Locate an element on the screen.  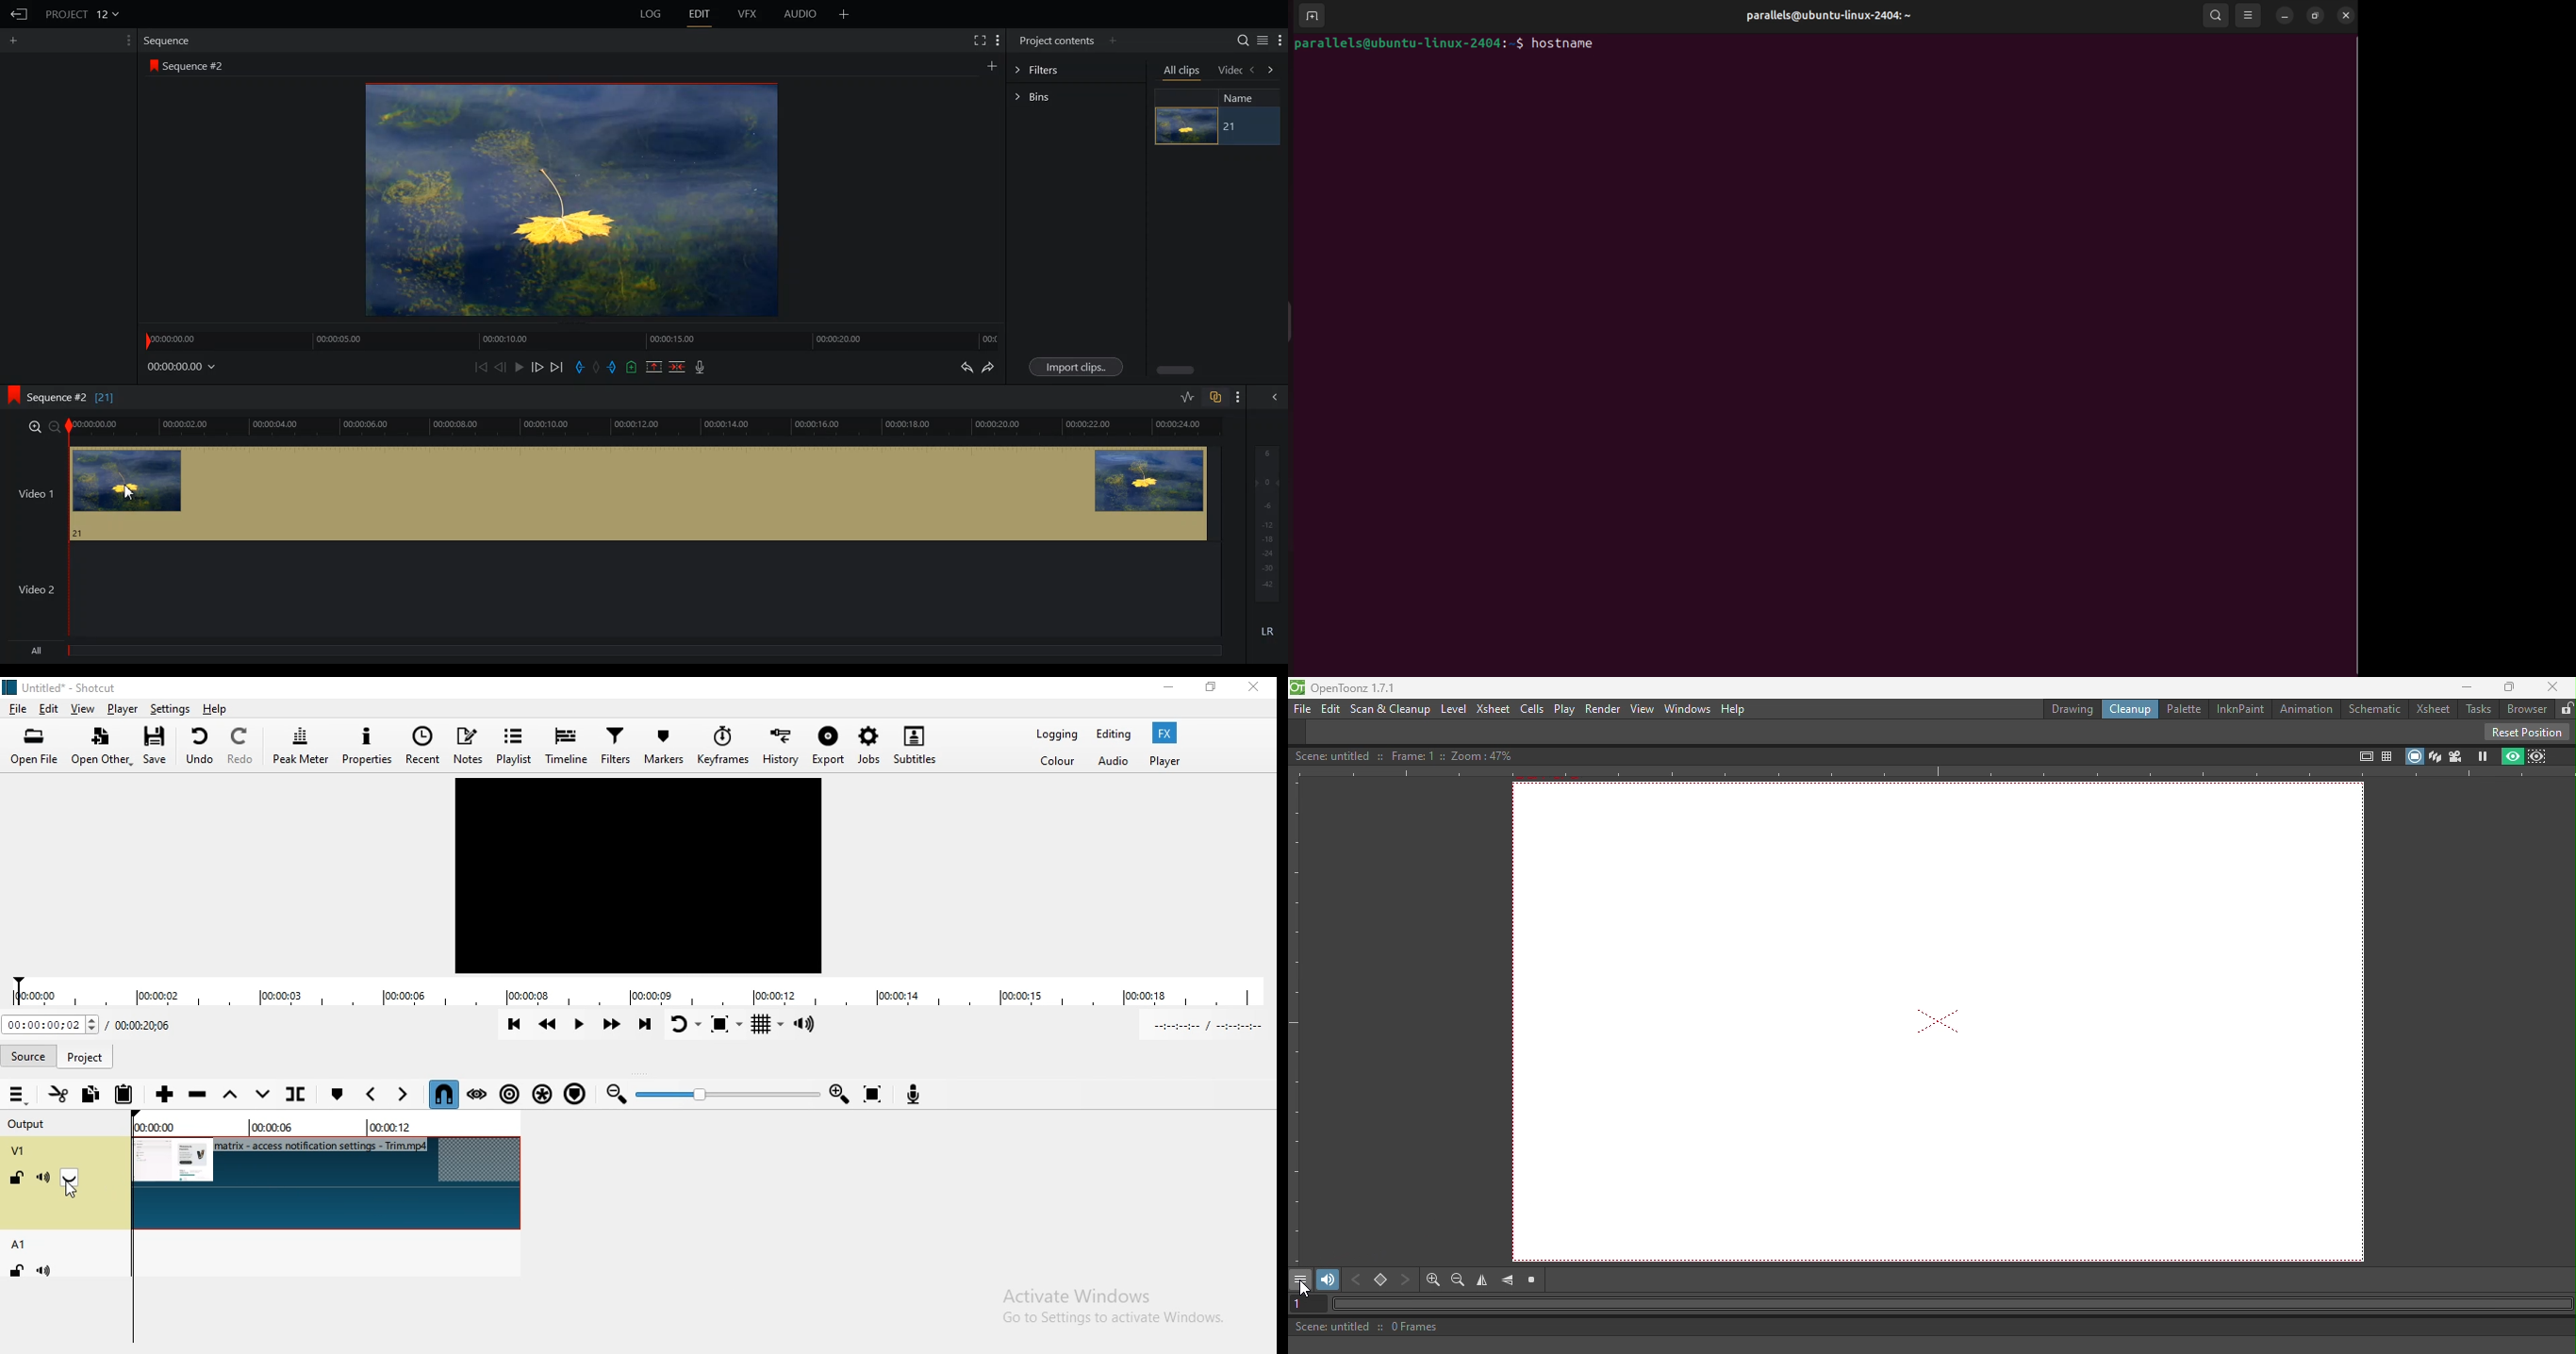
Name is located at coordinates (1244, 97).